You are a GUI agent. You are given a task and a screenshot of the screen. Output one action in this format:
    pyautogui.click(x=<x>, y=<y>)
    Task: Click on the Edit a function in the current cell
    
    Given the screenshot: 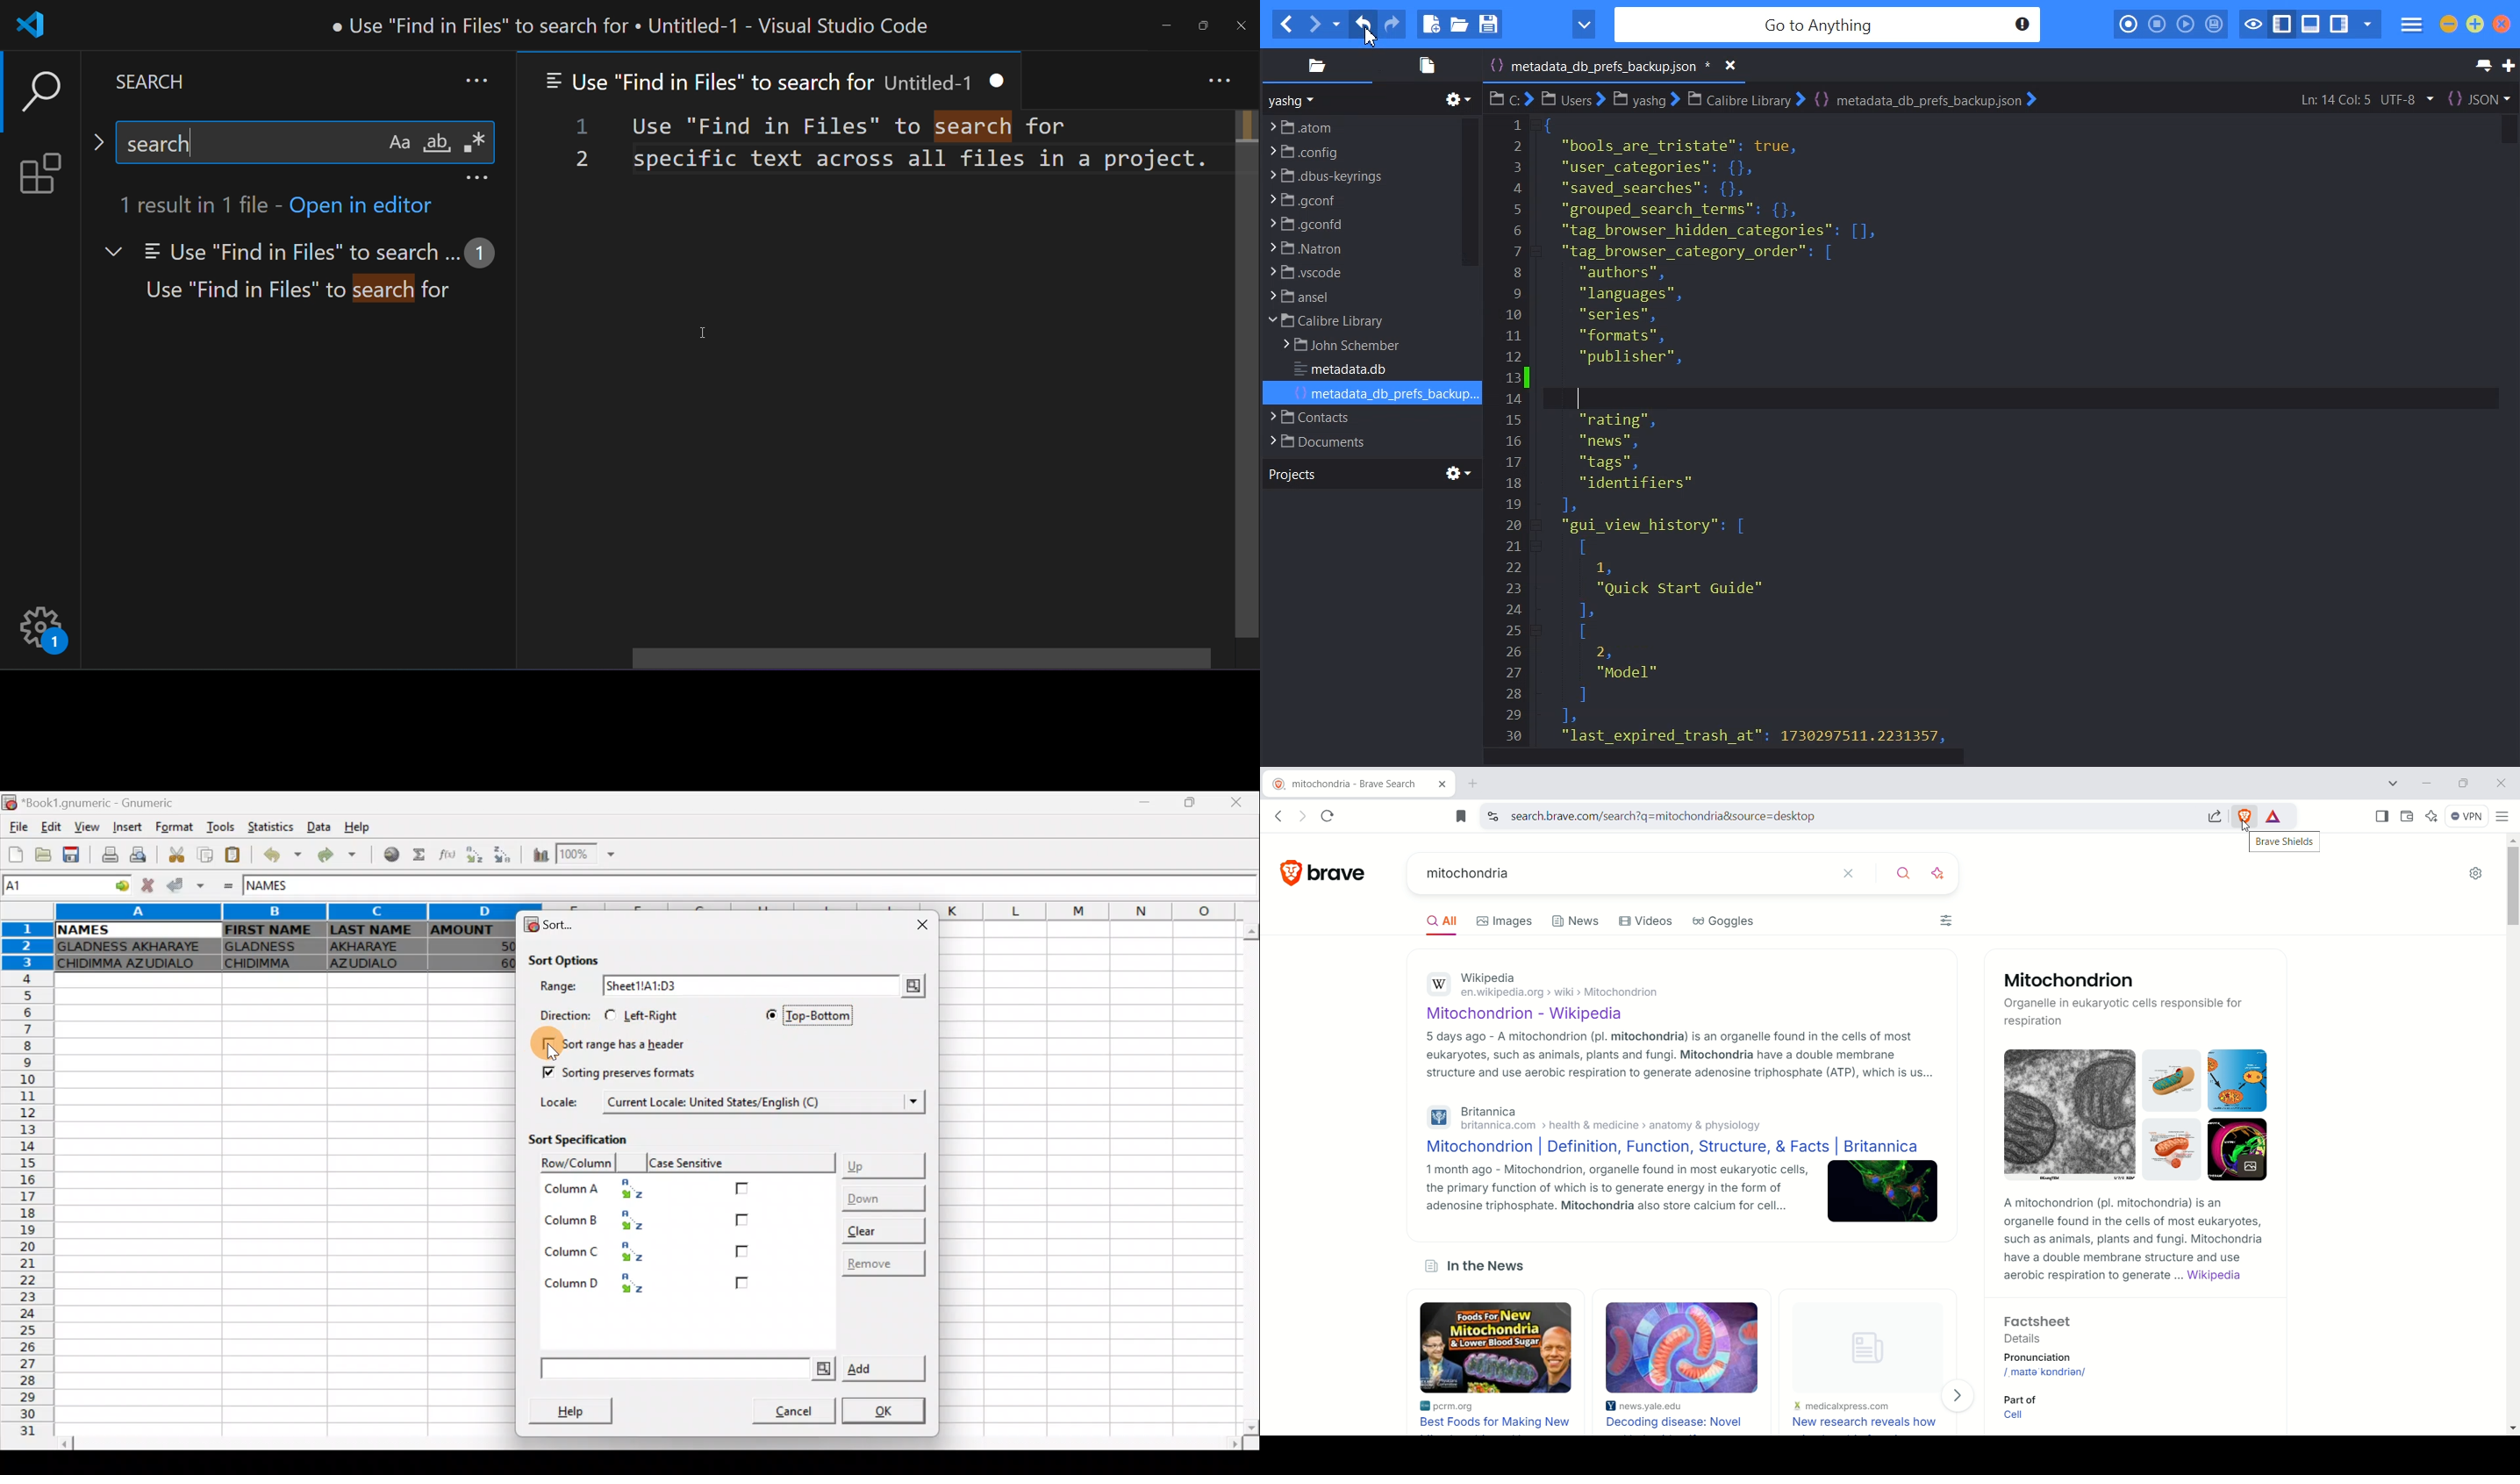 What is the action you would take?
    pyautogui.click(x=445, y=855)
    